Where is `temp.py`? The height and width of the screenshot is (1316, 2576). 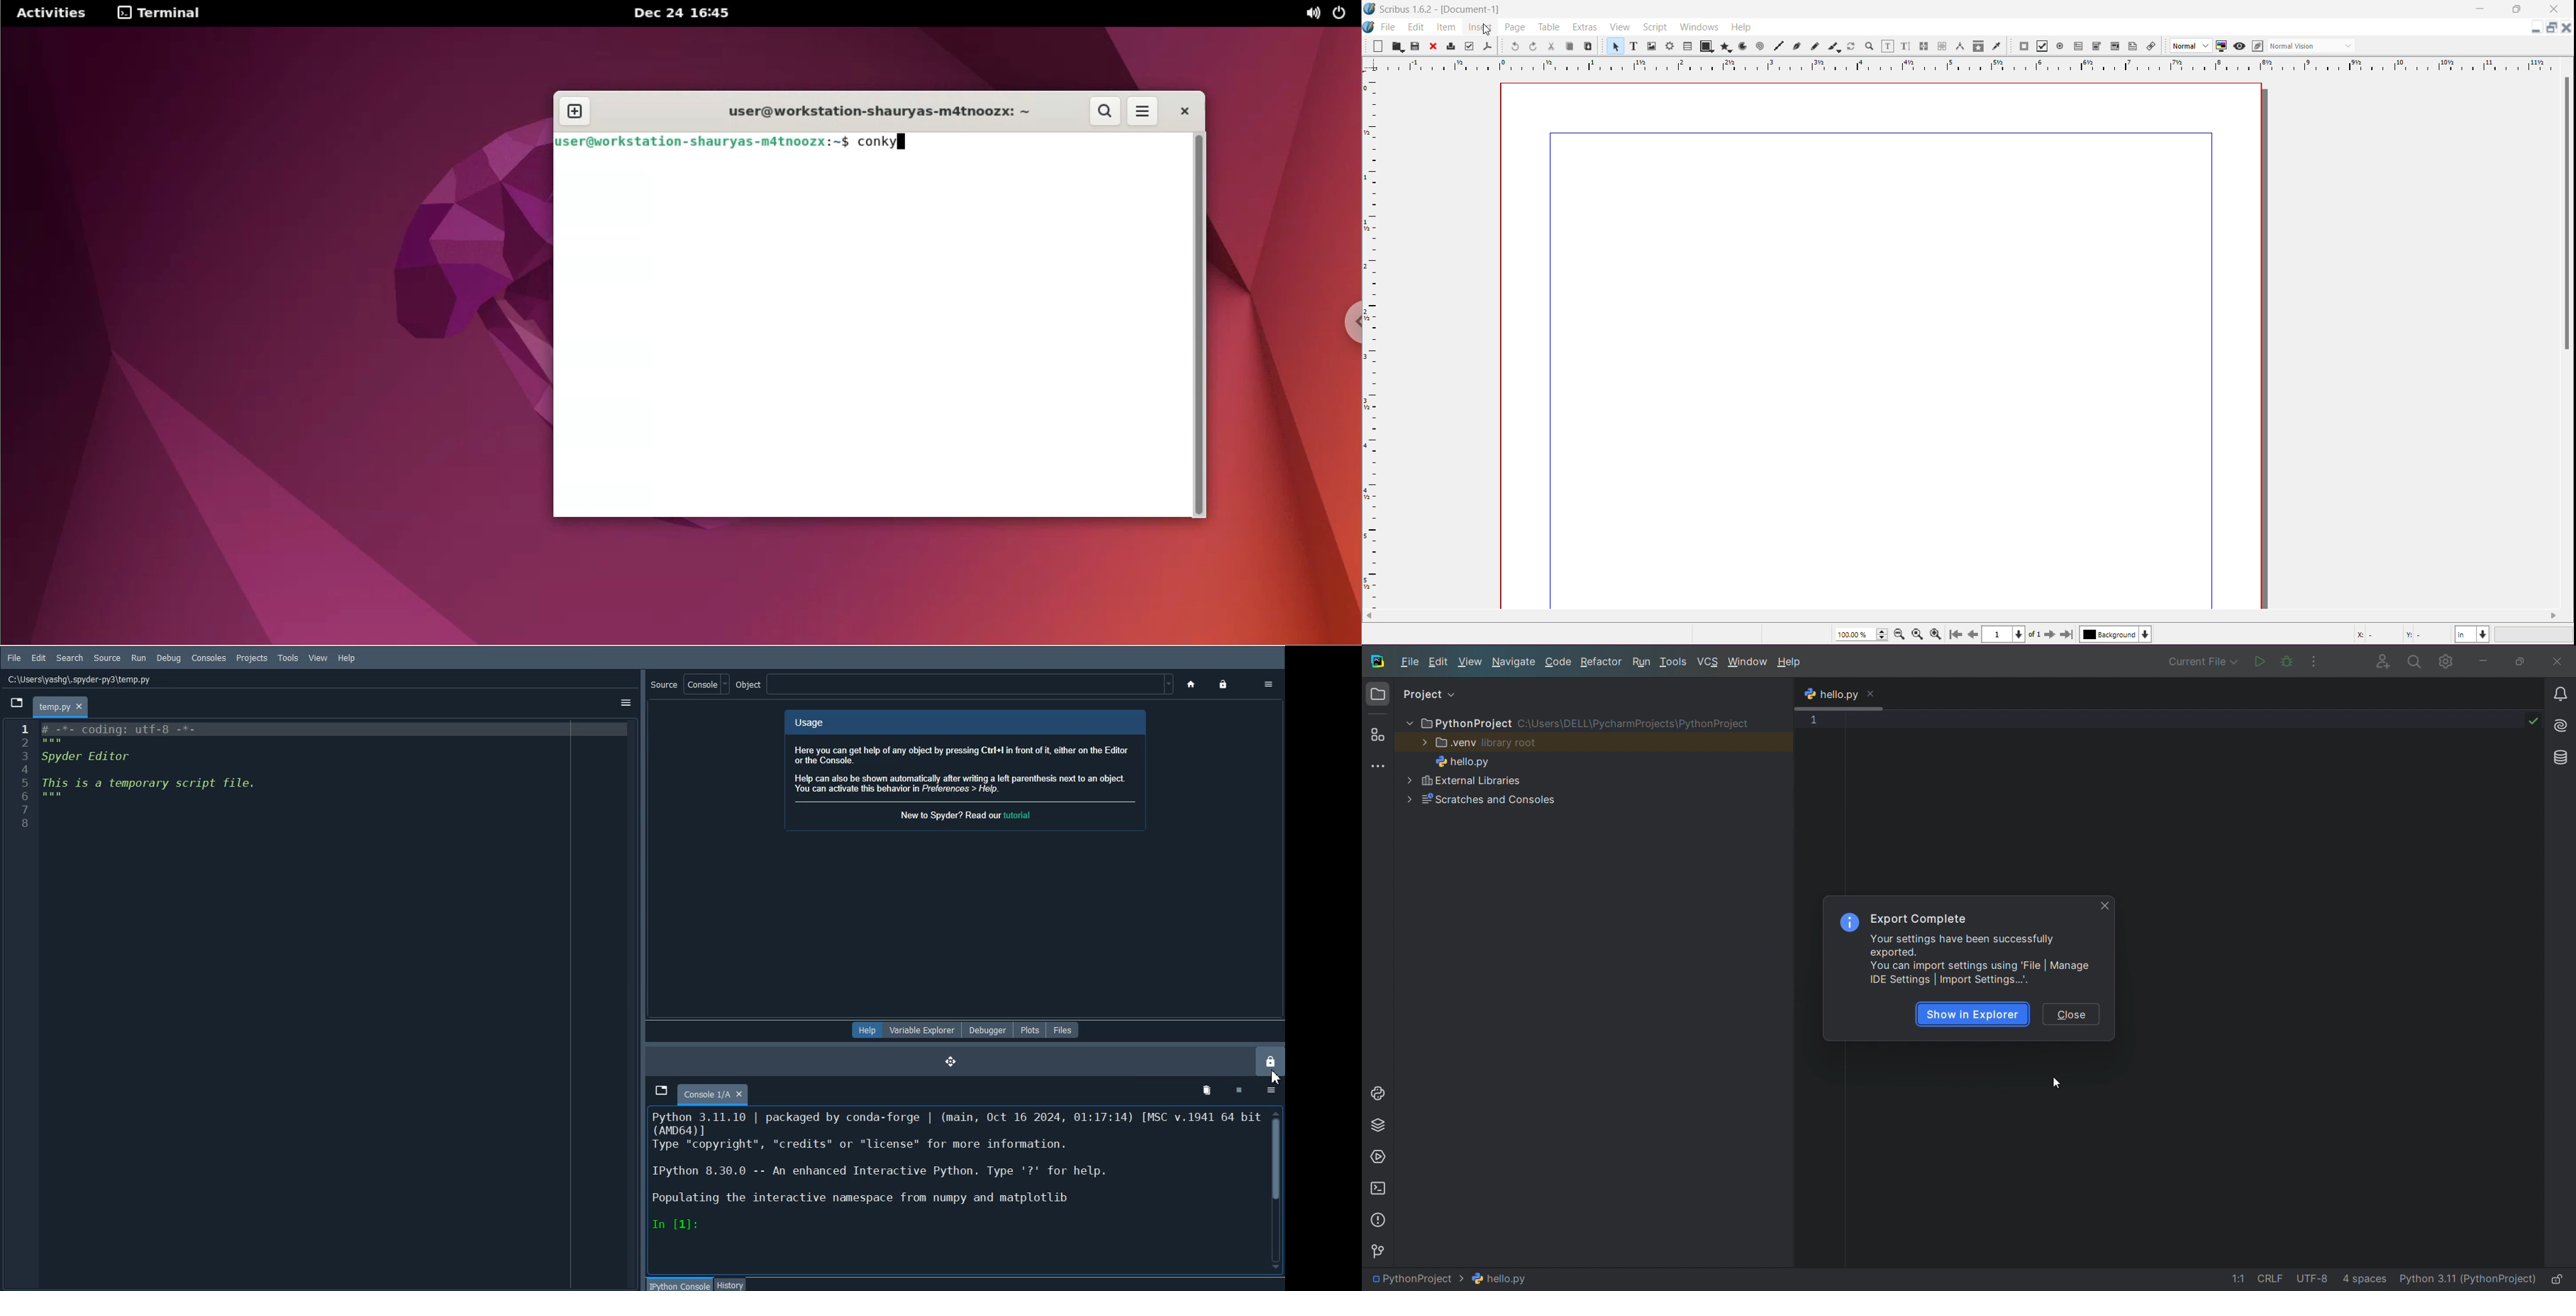 temp.py is located at coordinates (60, 706).